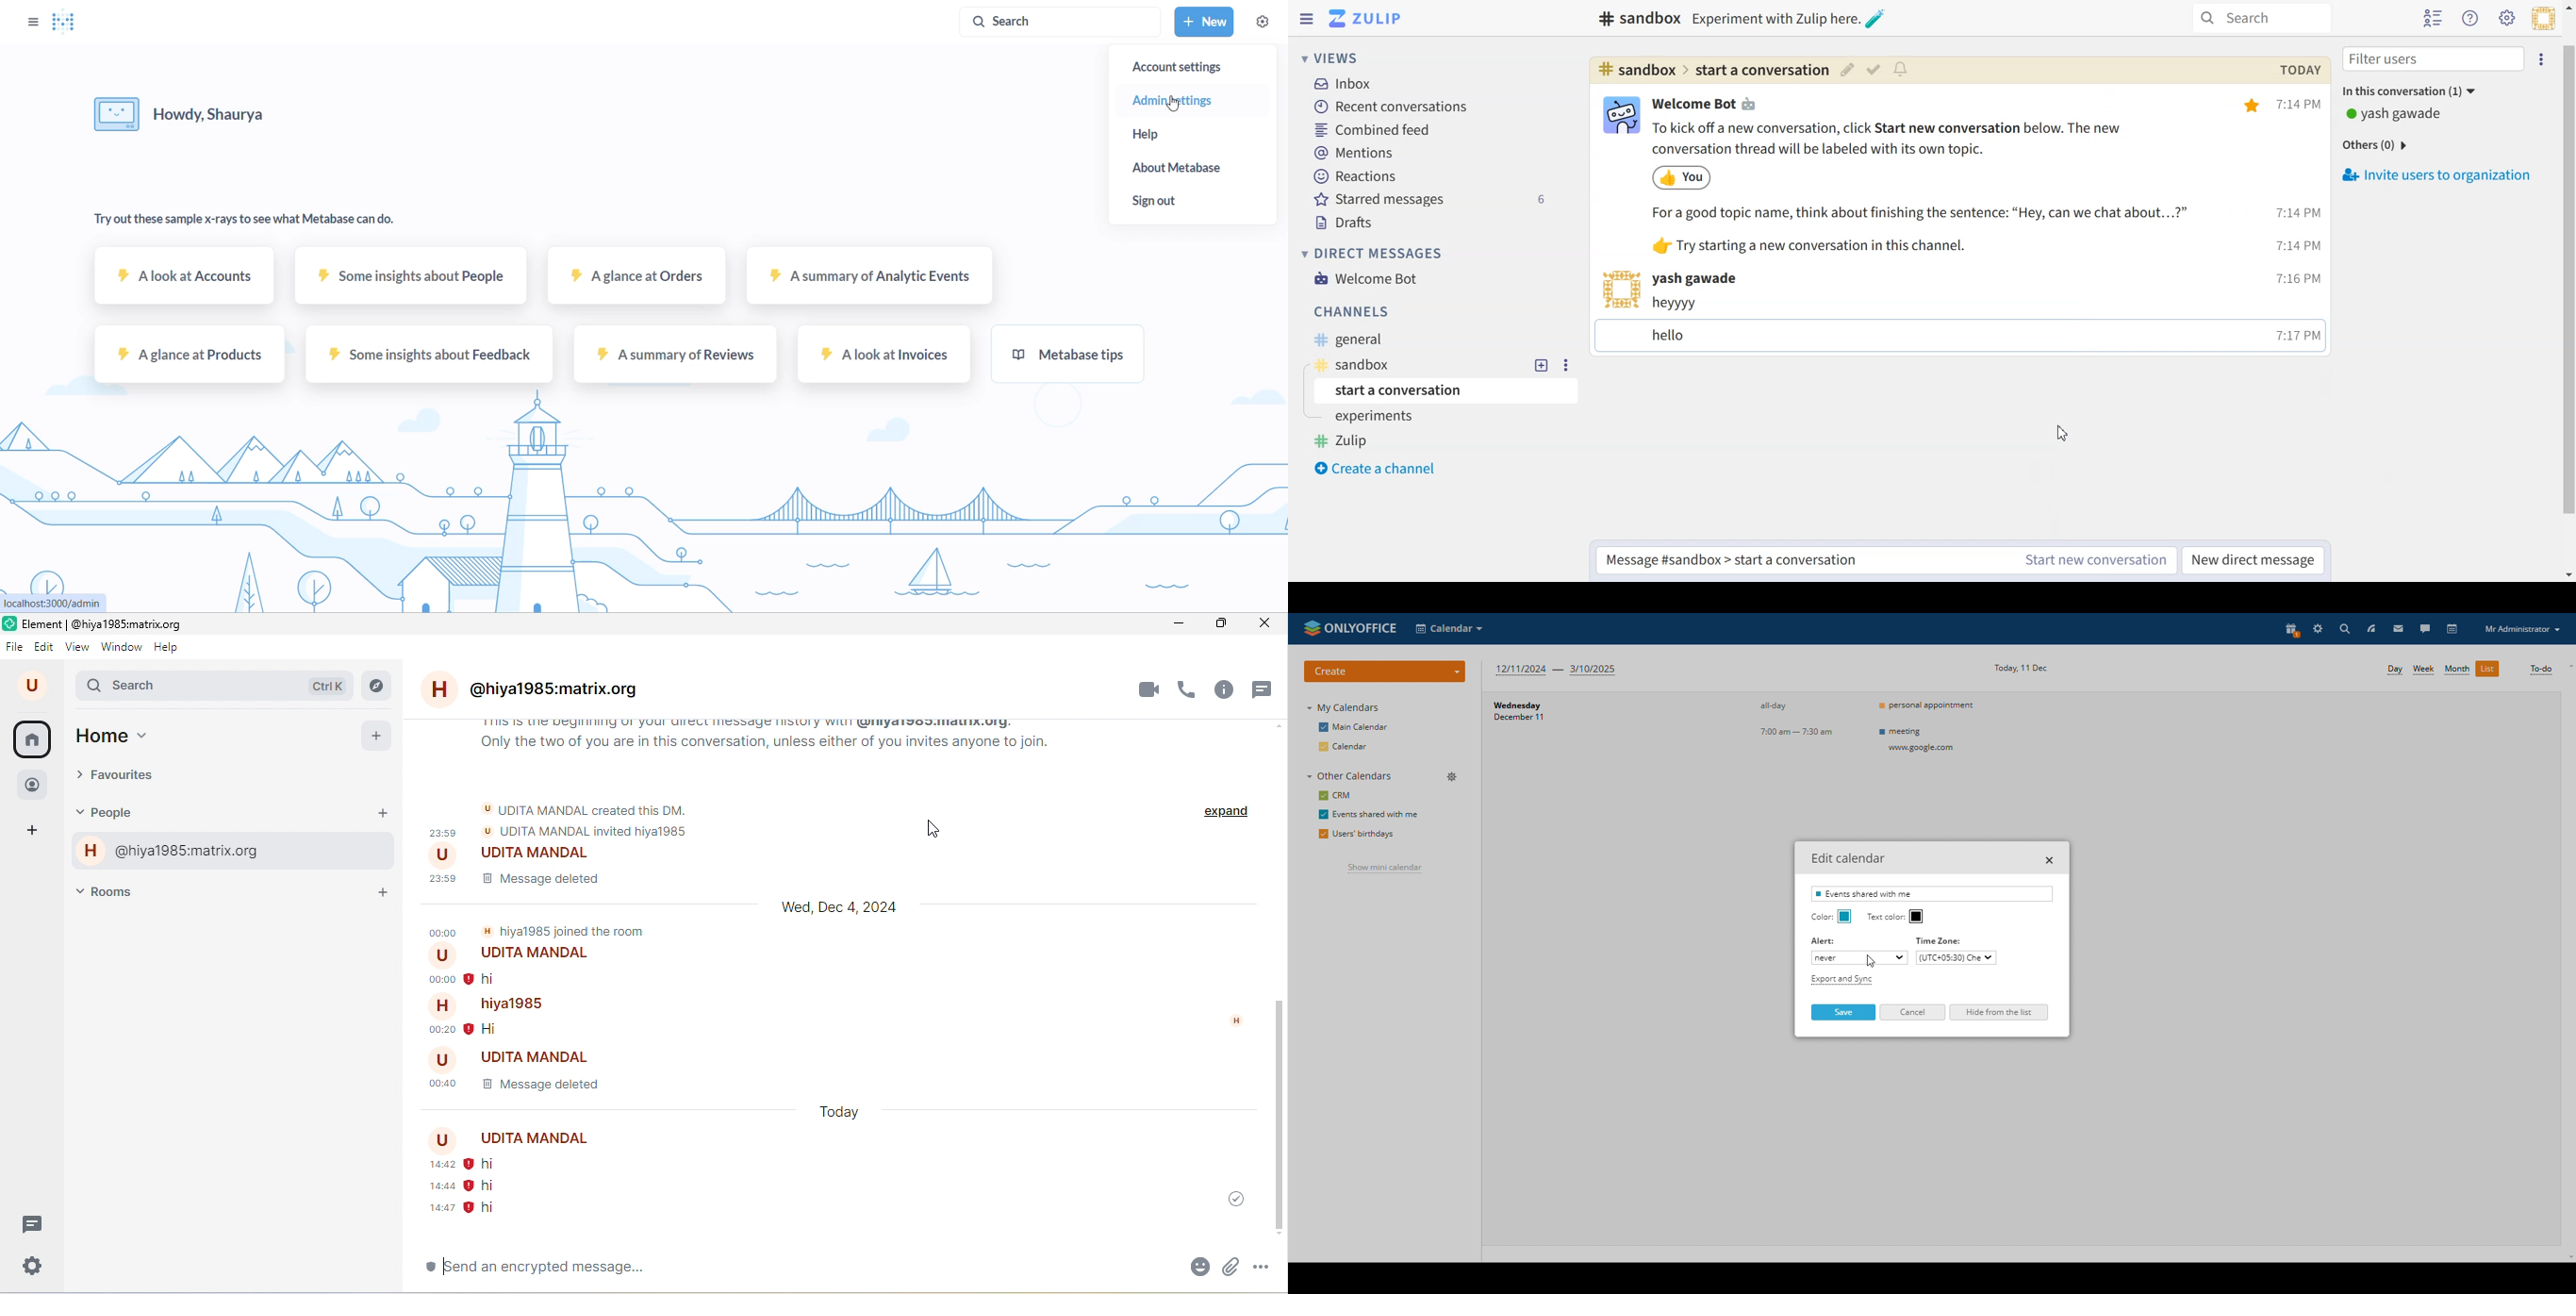  I want to click on Text, so click(1913, 138).